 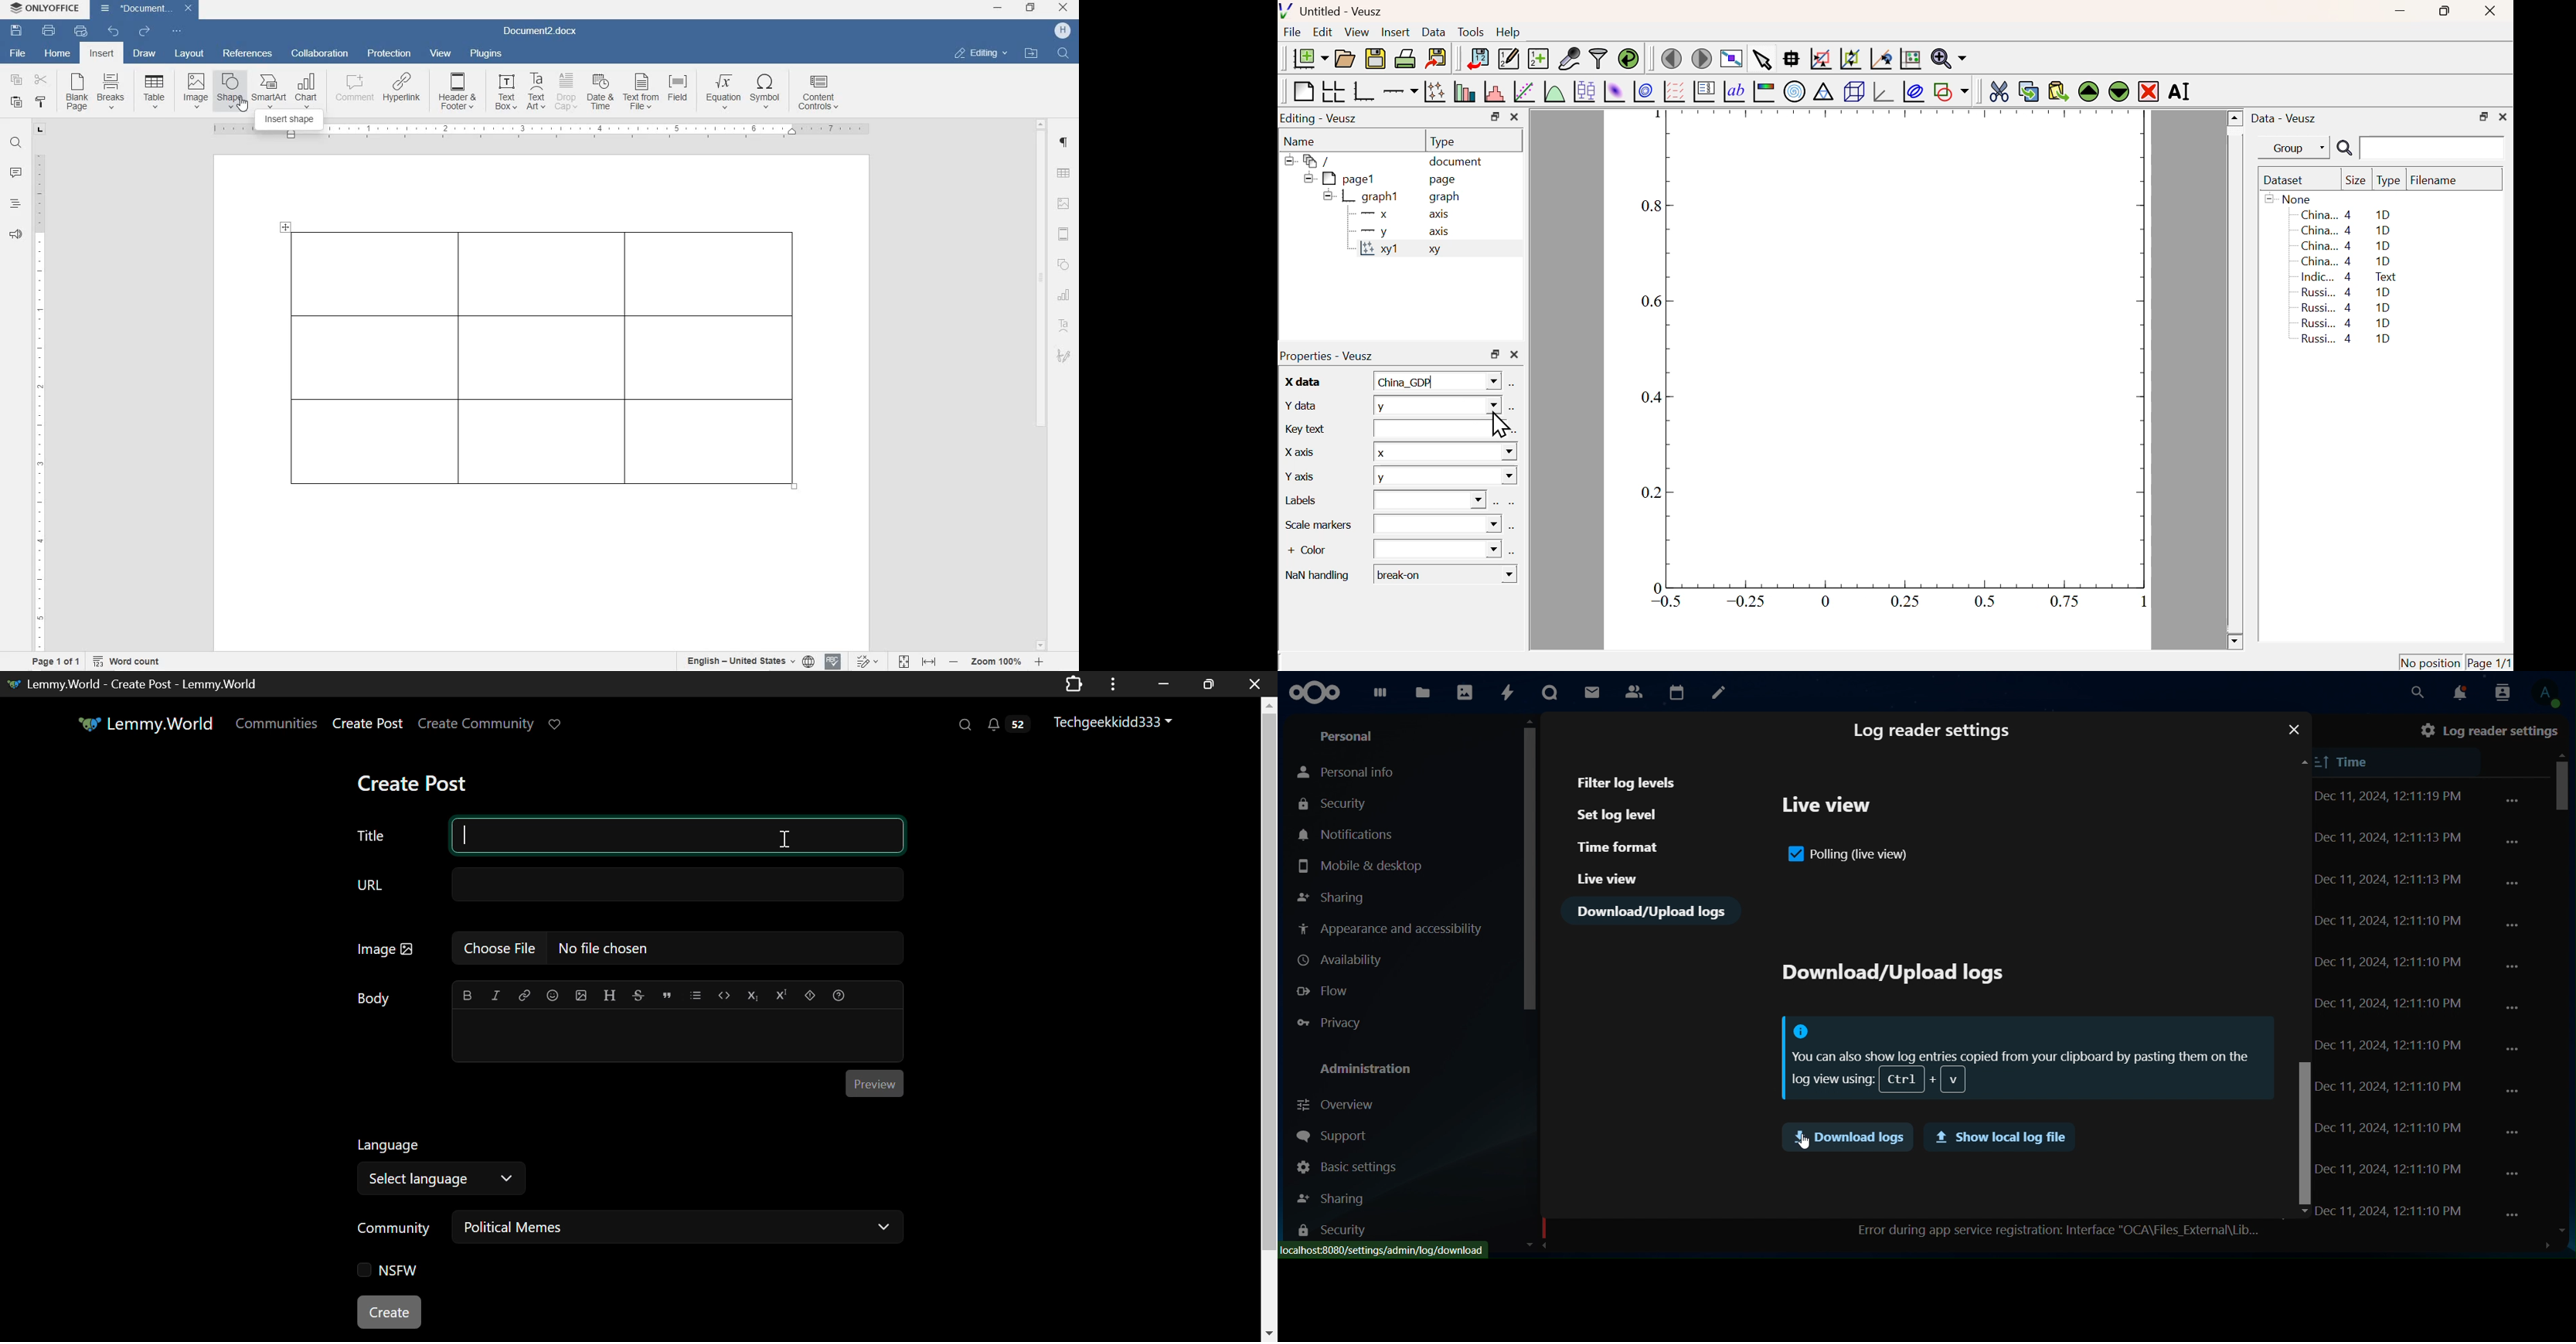 I want to click on flow, so click(x=1326, y=992).